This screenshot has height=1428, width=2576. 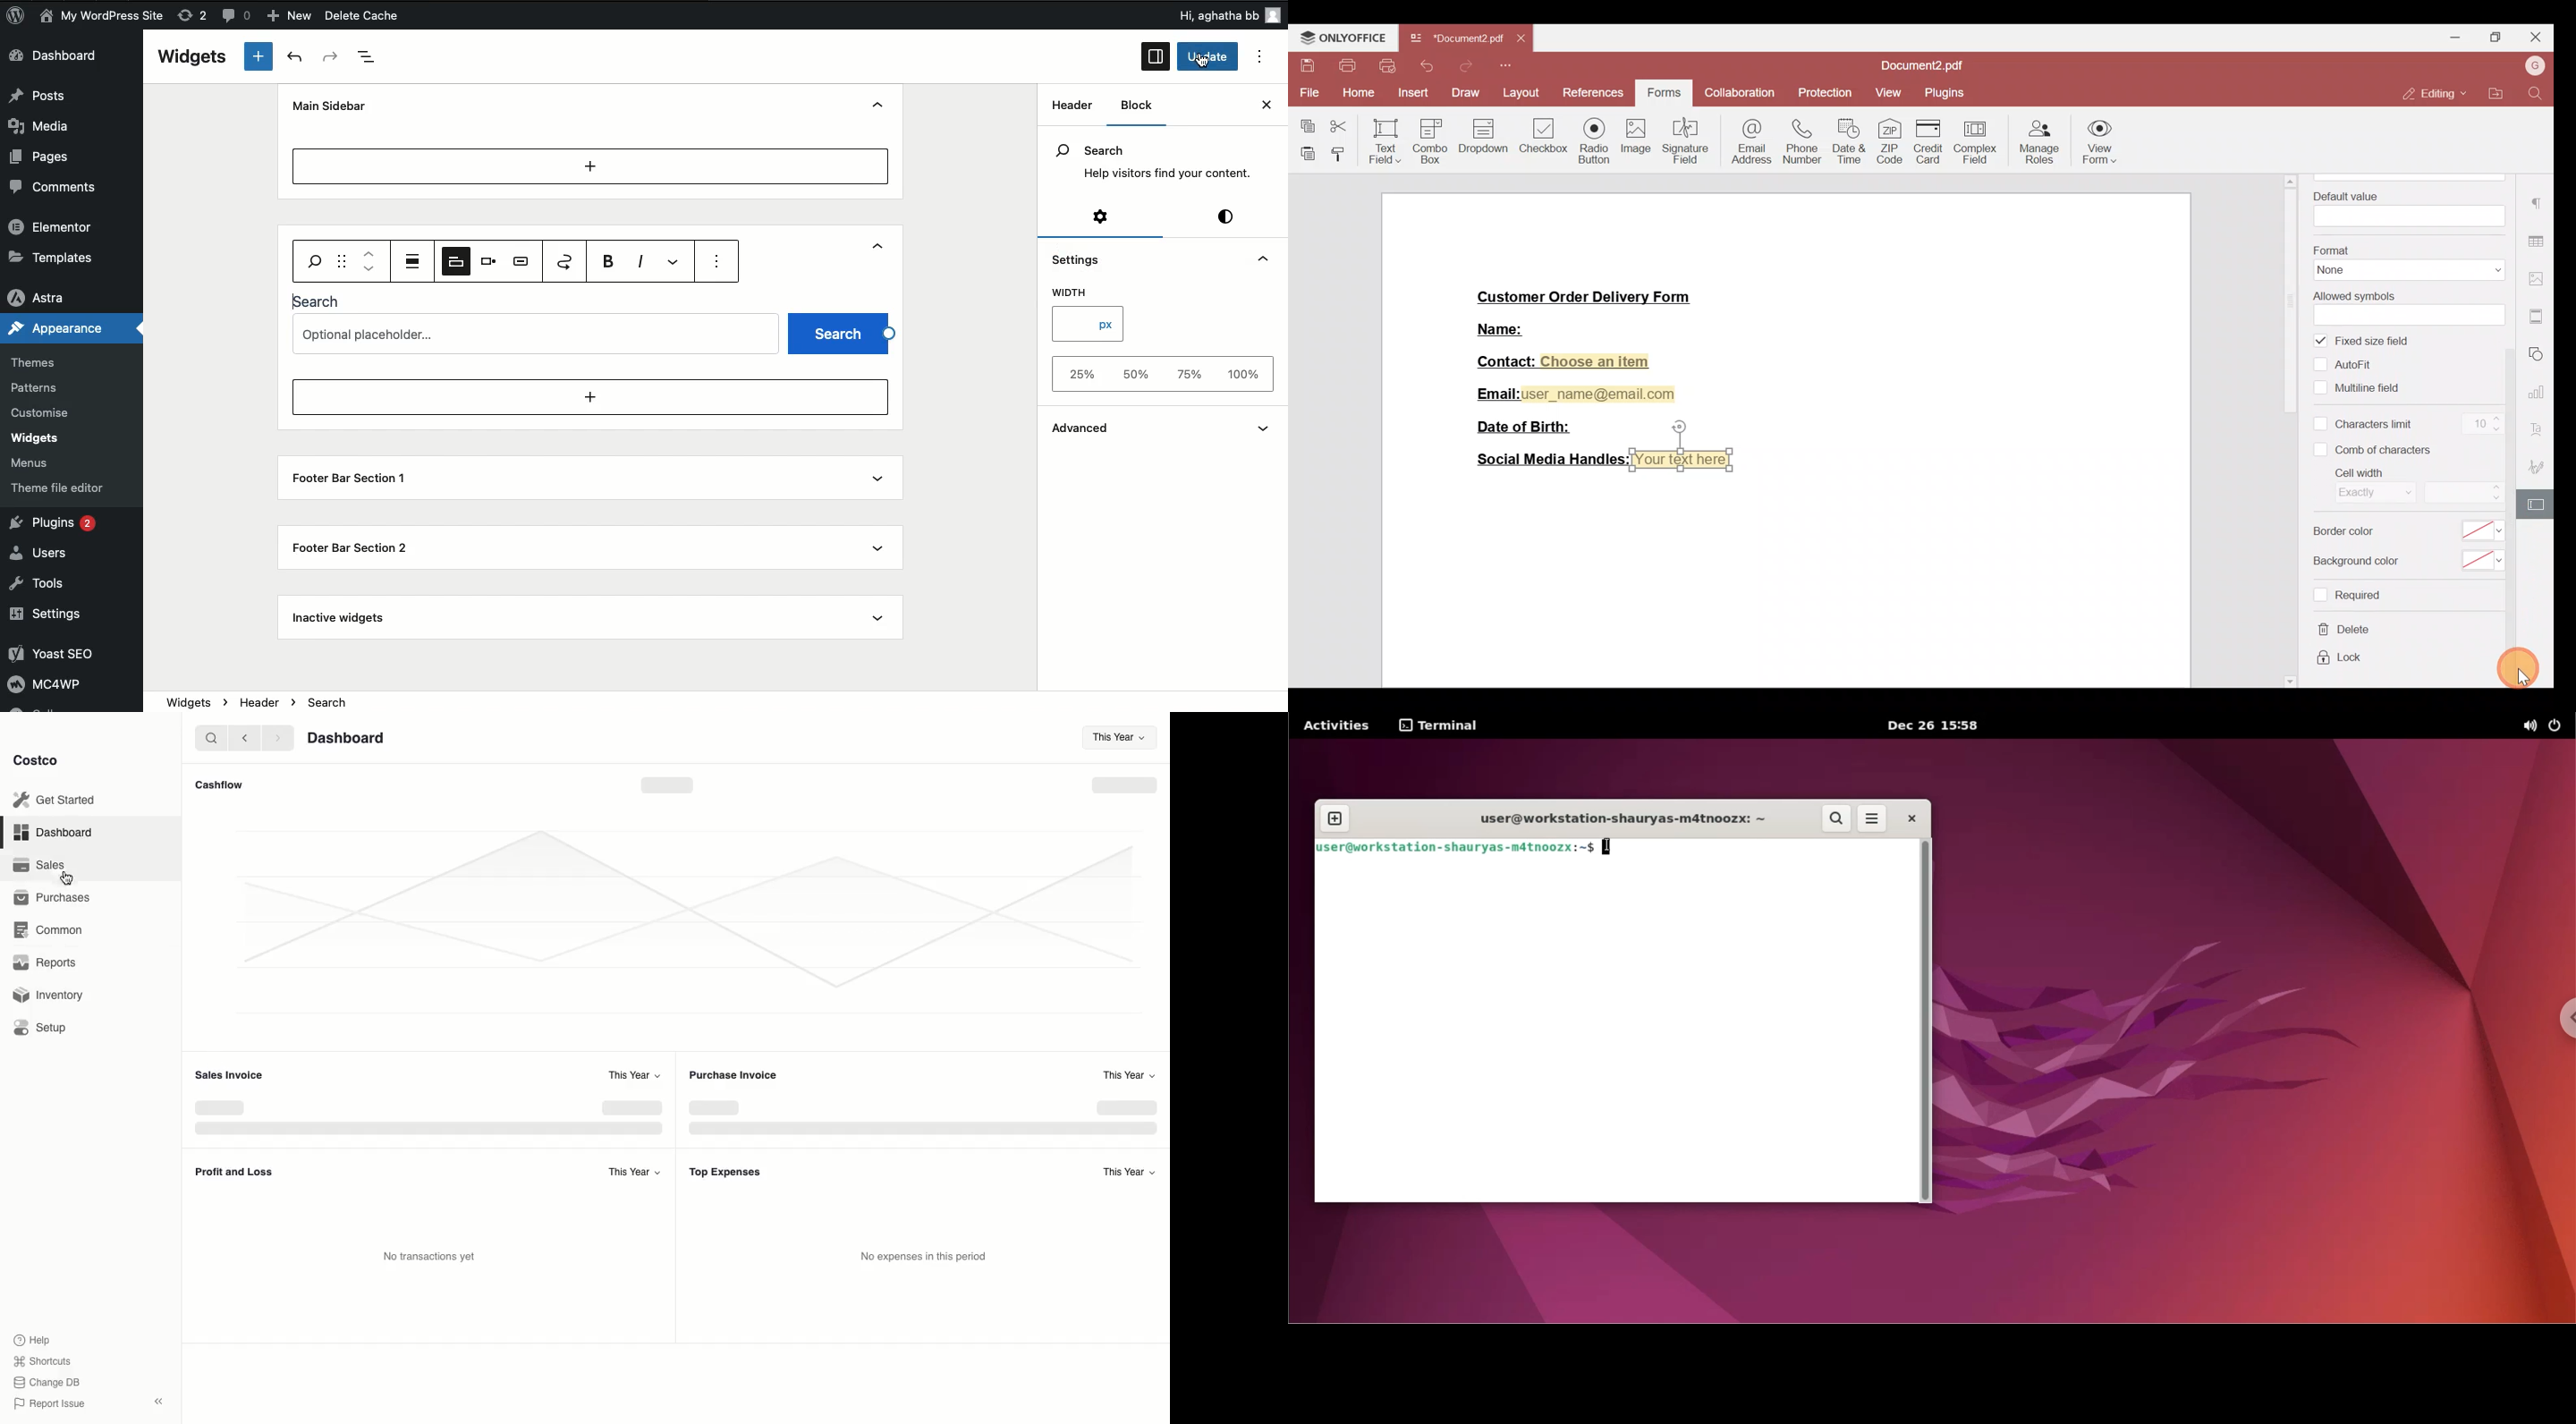 What do you see at coordinates (1131, 1075) in the screenshot?
I see `This Year` at bounding box center [1131, 1075].